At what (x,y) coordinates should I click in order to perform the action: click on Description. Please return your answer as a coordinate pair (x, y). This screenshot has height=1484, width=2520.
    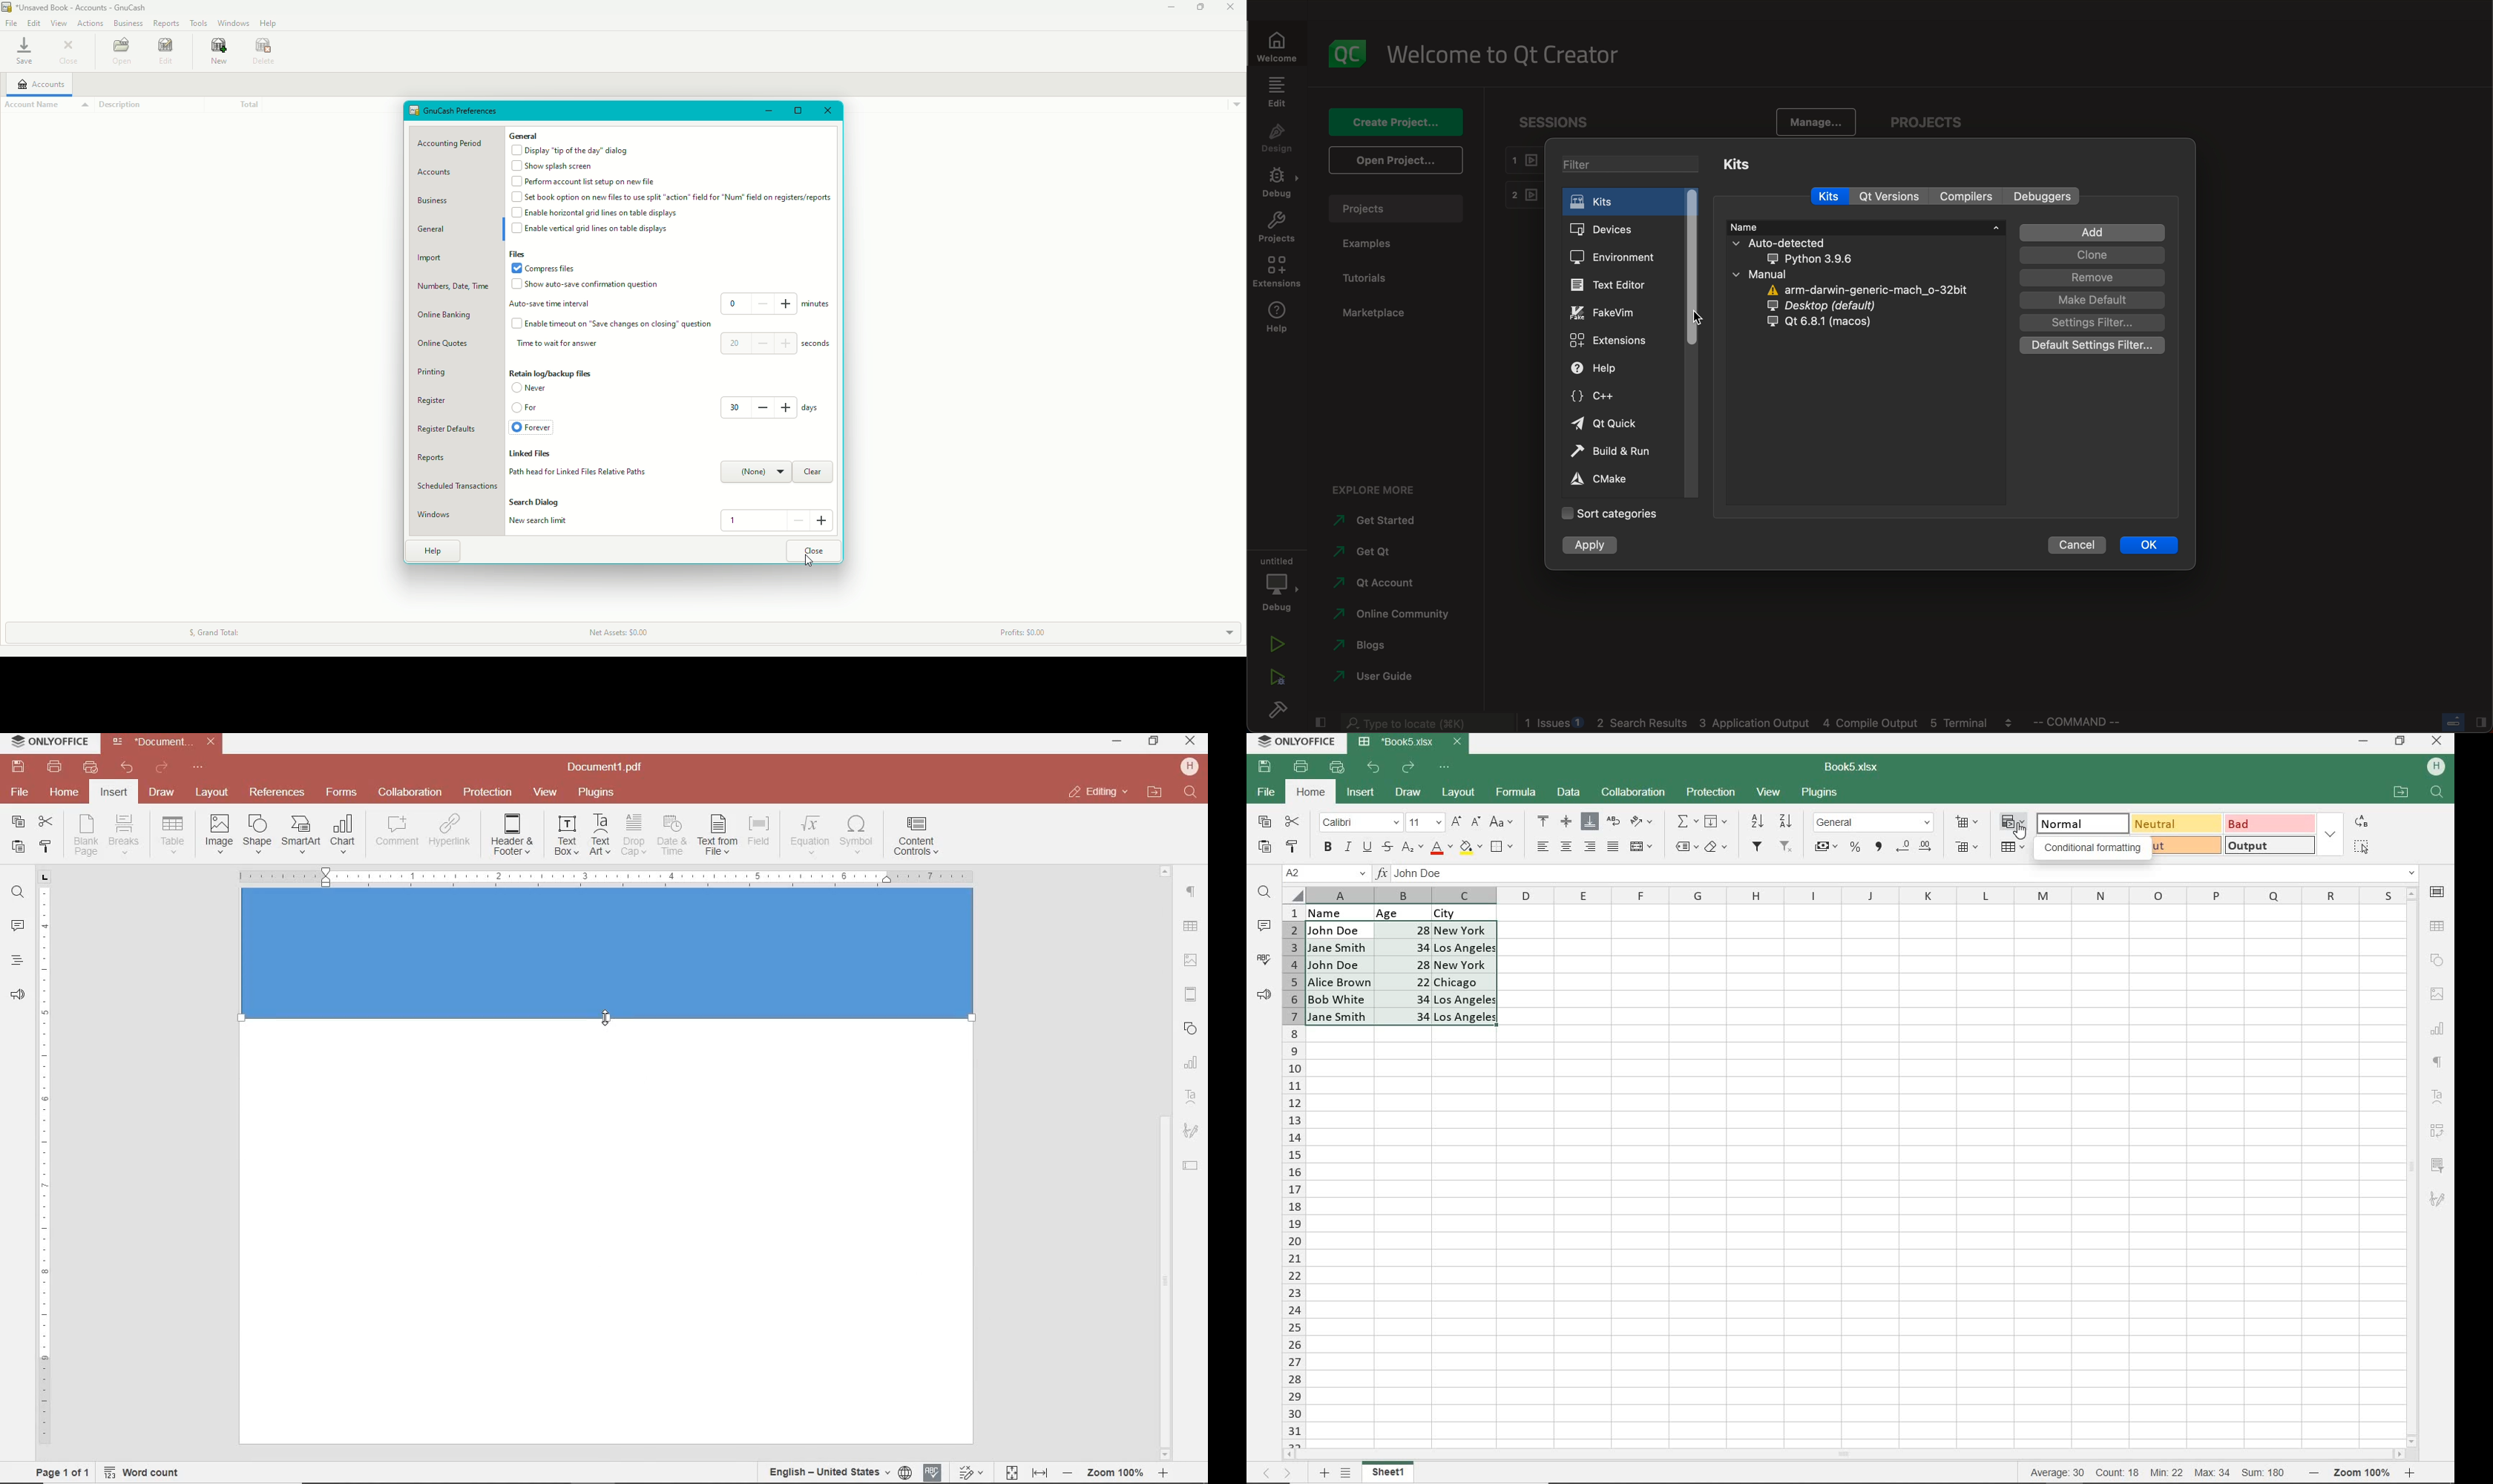
    Looking at the image, I should click on (127, 105).